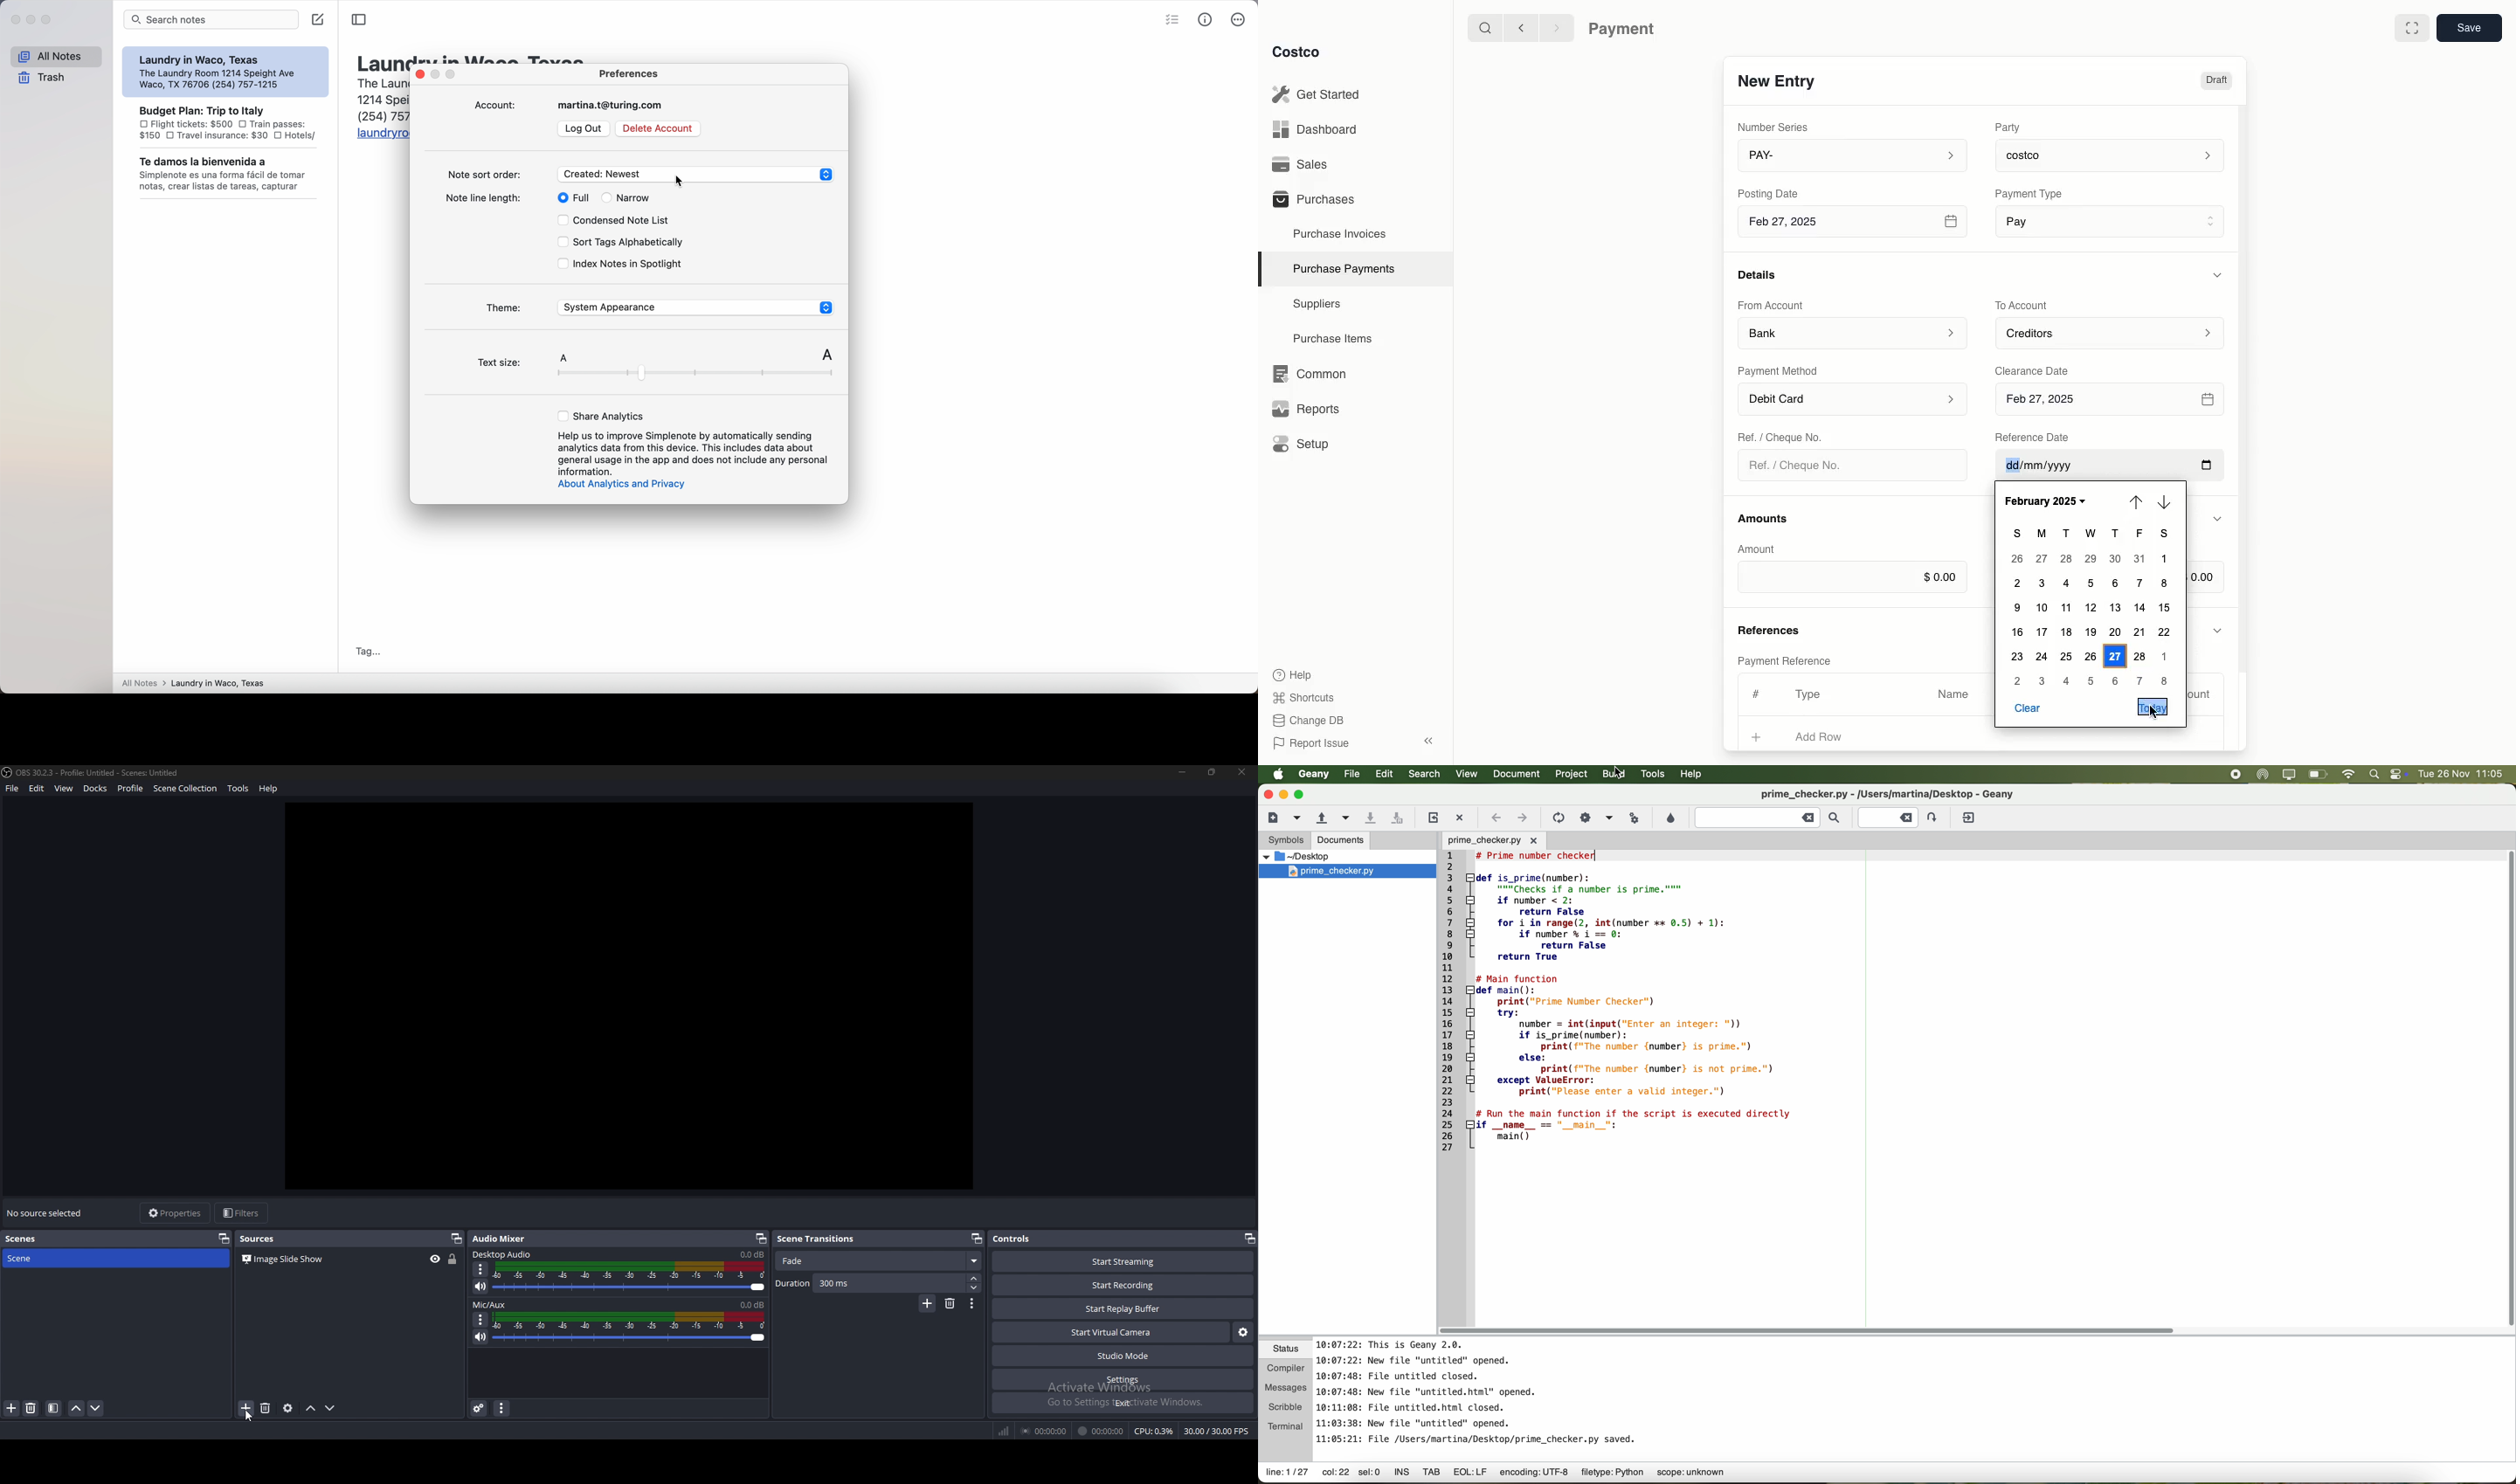  What do you see at coordinates (97, 788) in the screenshot?
I see `docks` at bounding box center [97, 788].